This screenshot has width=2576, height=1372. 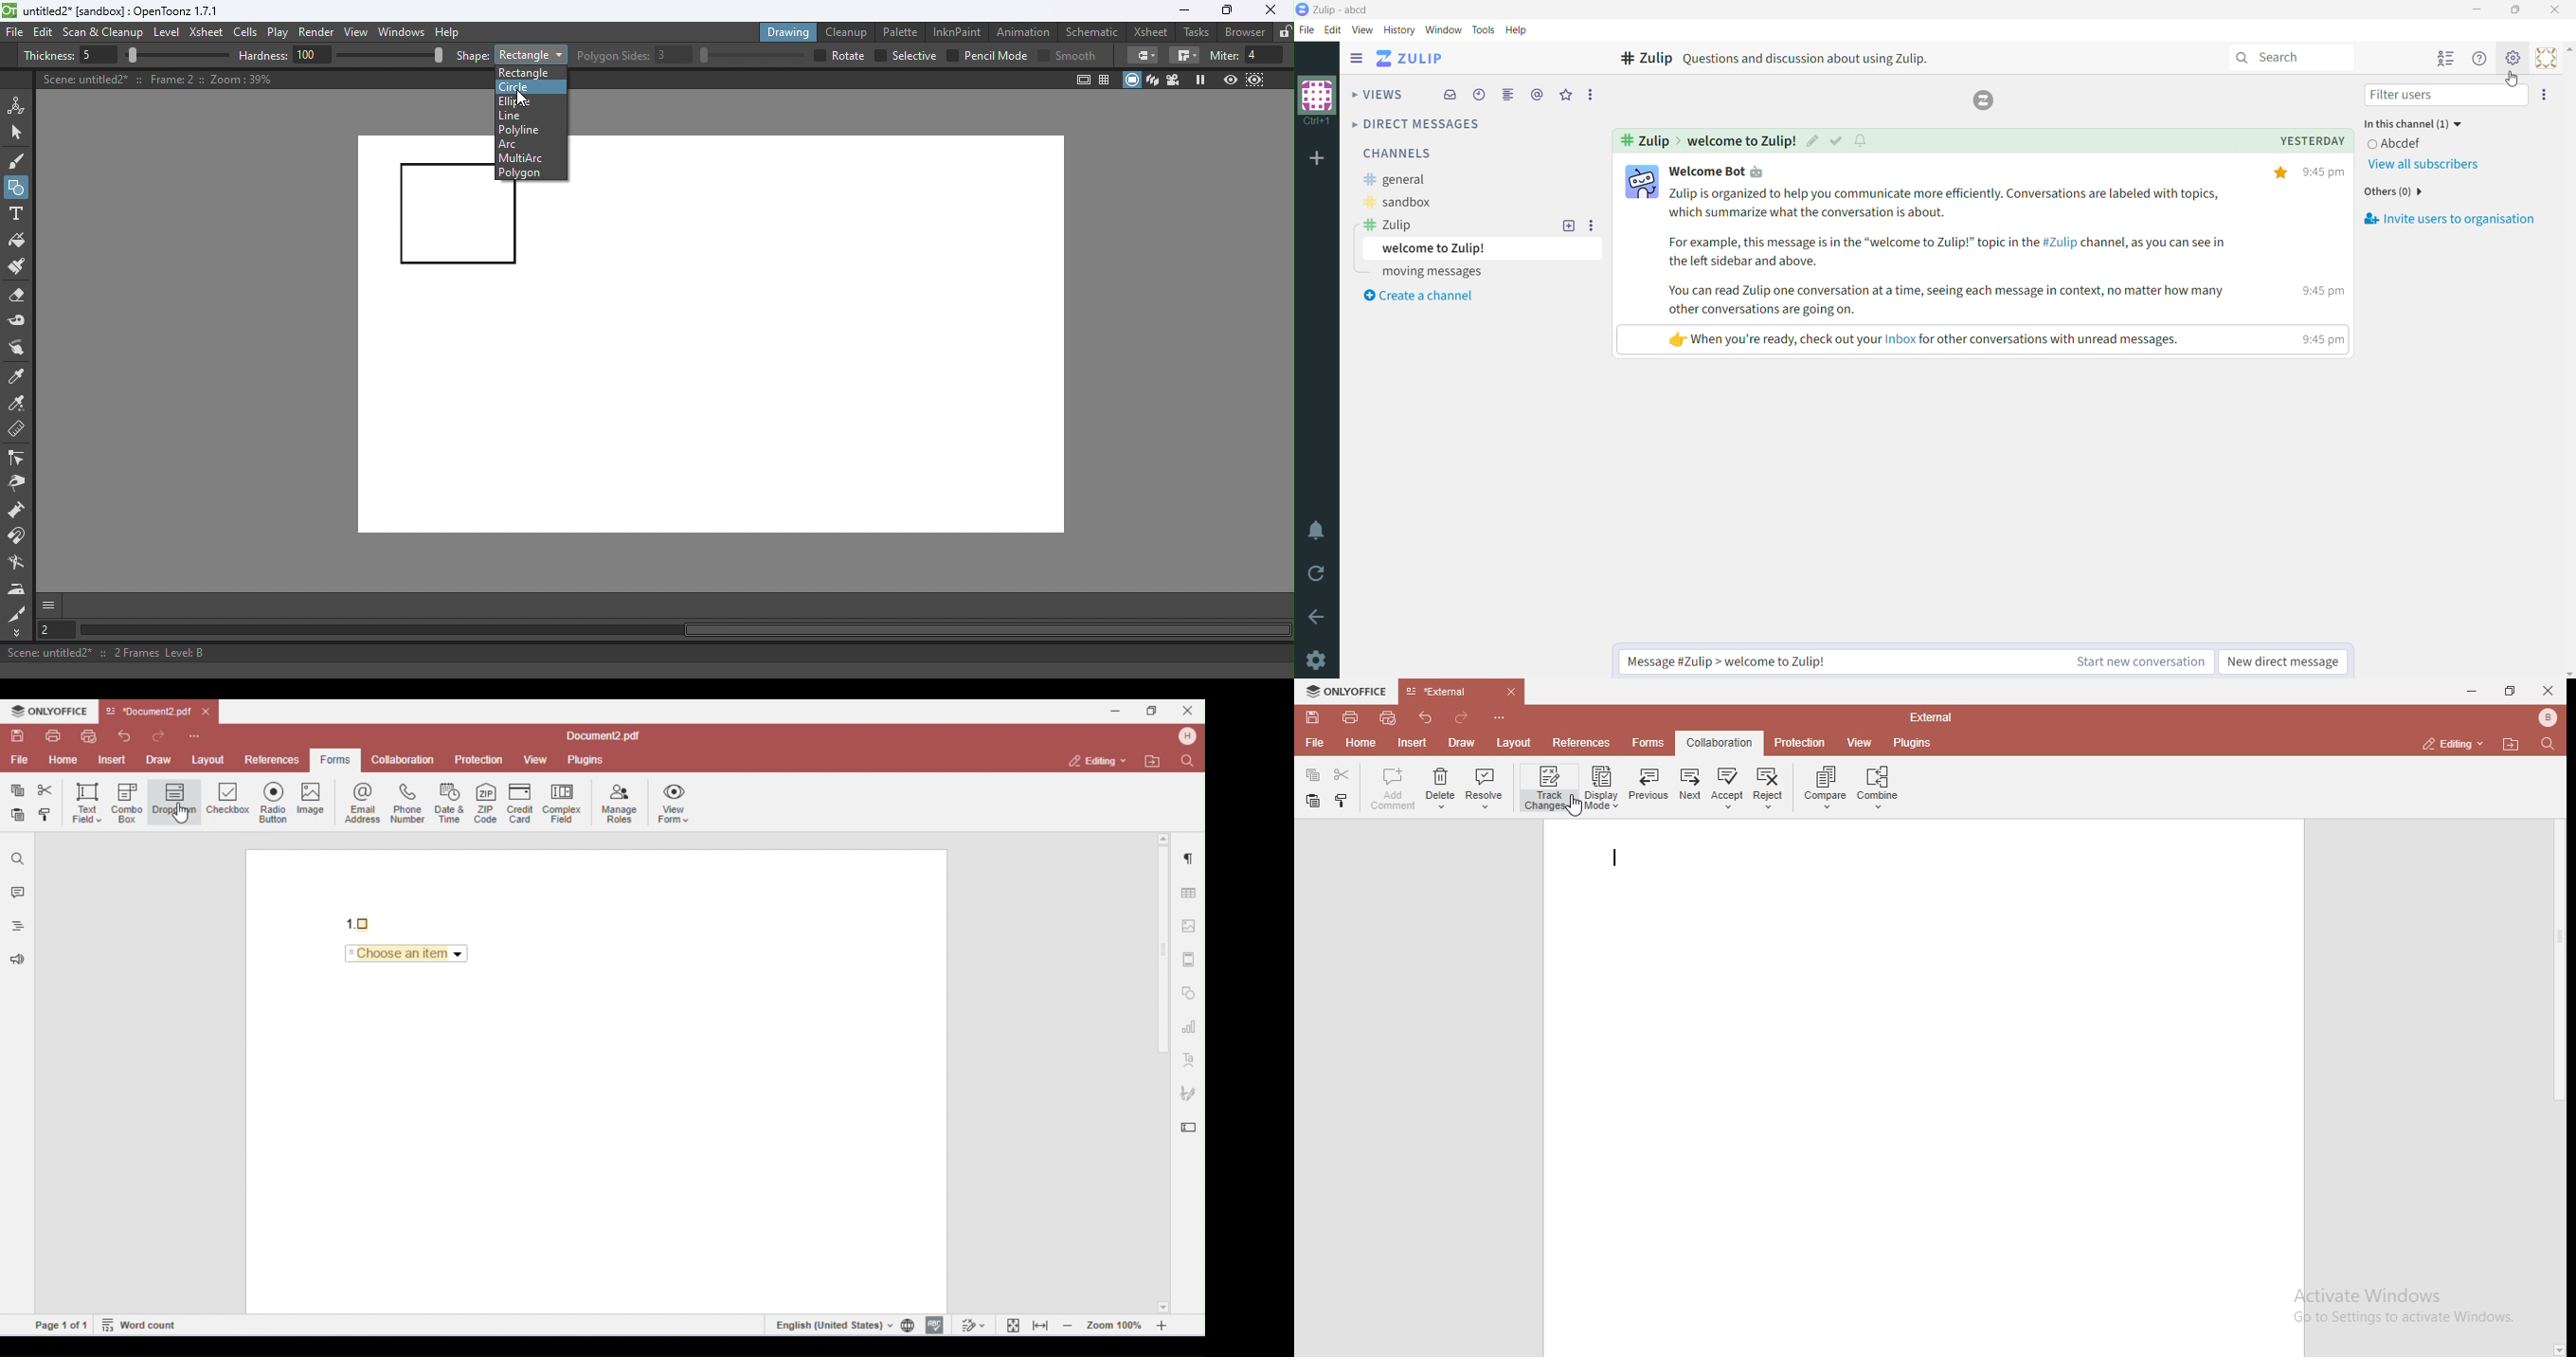 What do you see at coordinates (2418, 124) in the screenshot?
I see `In this channel` at bounding box center [2418, 124].